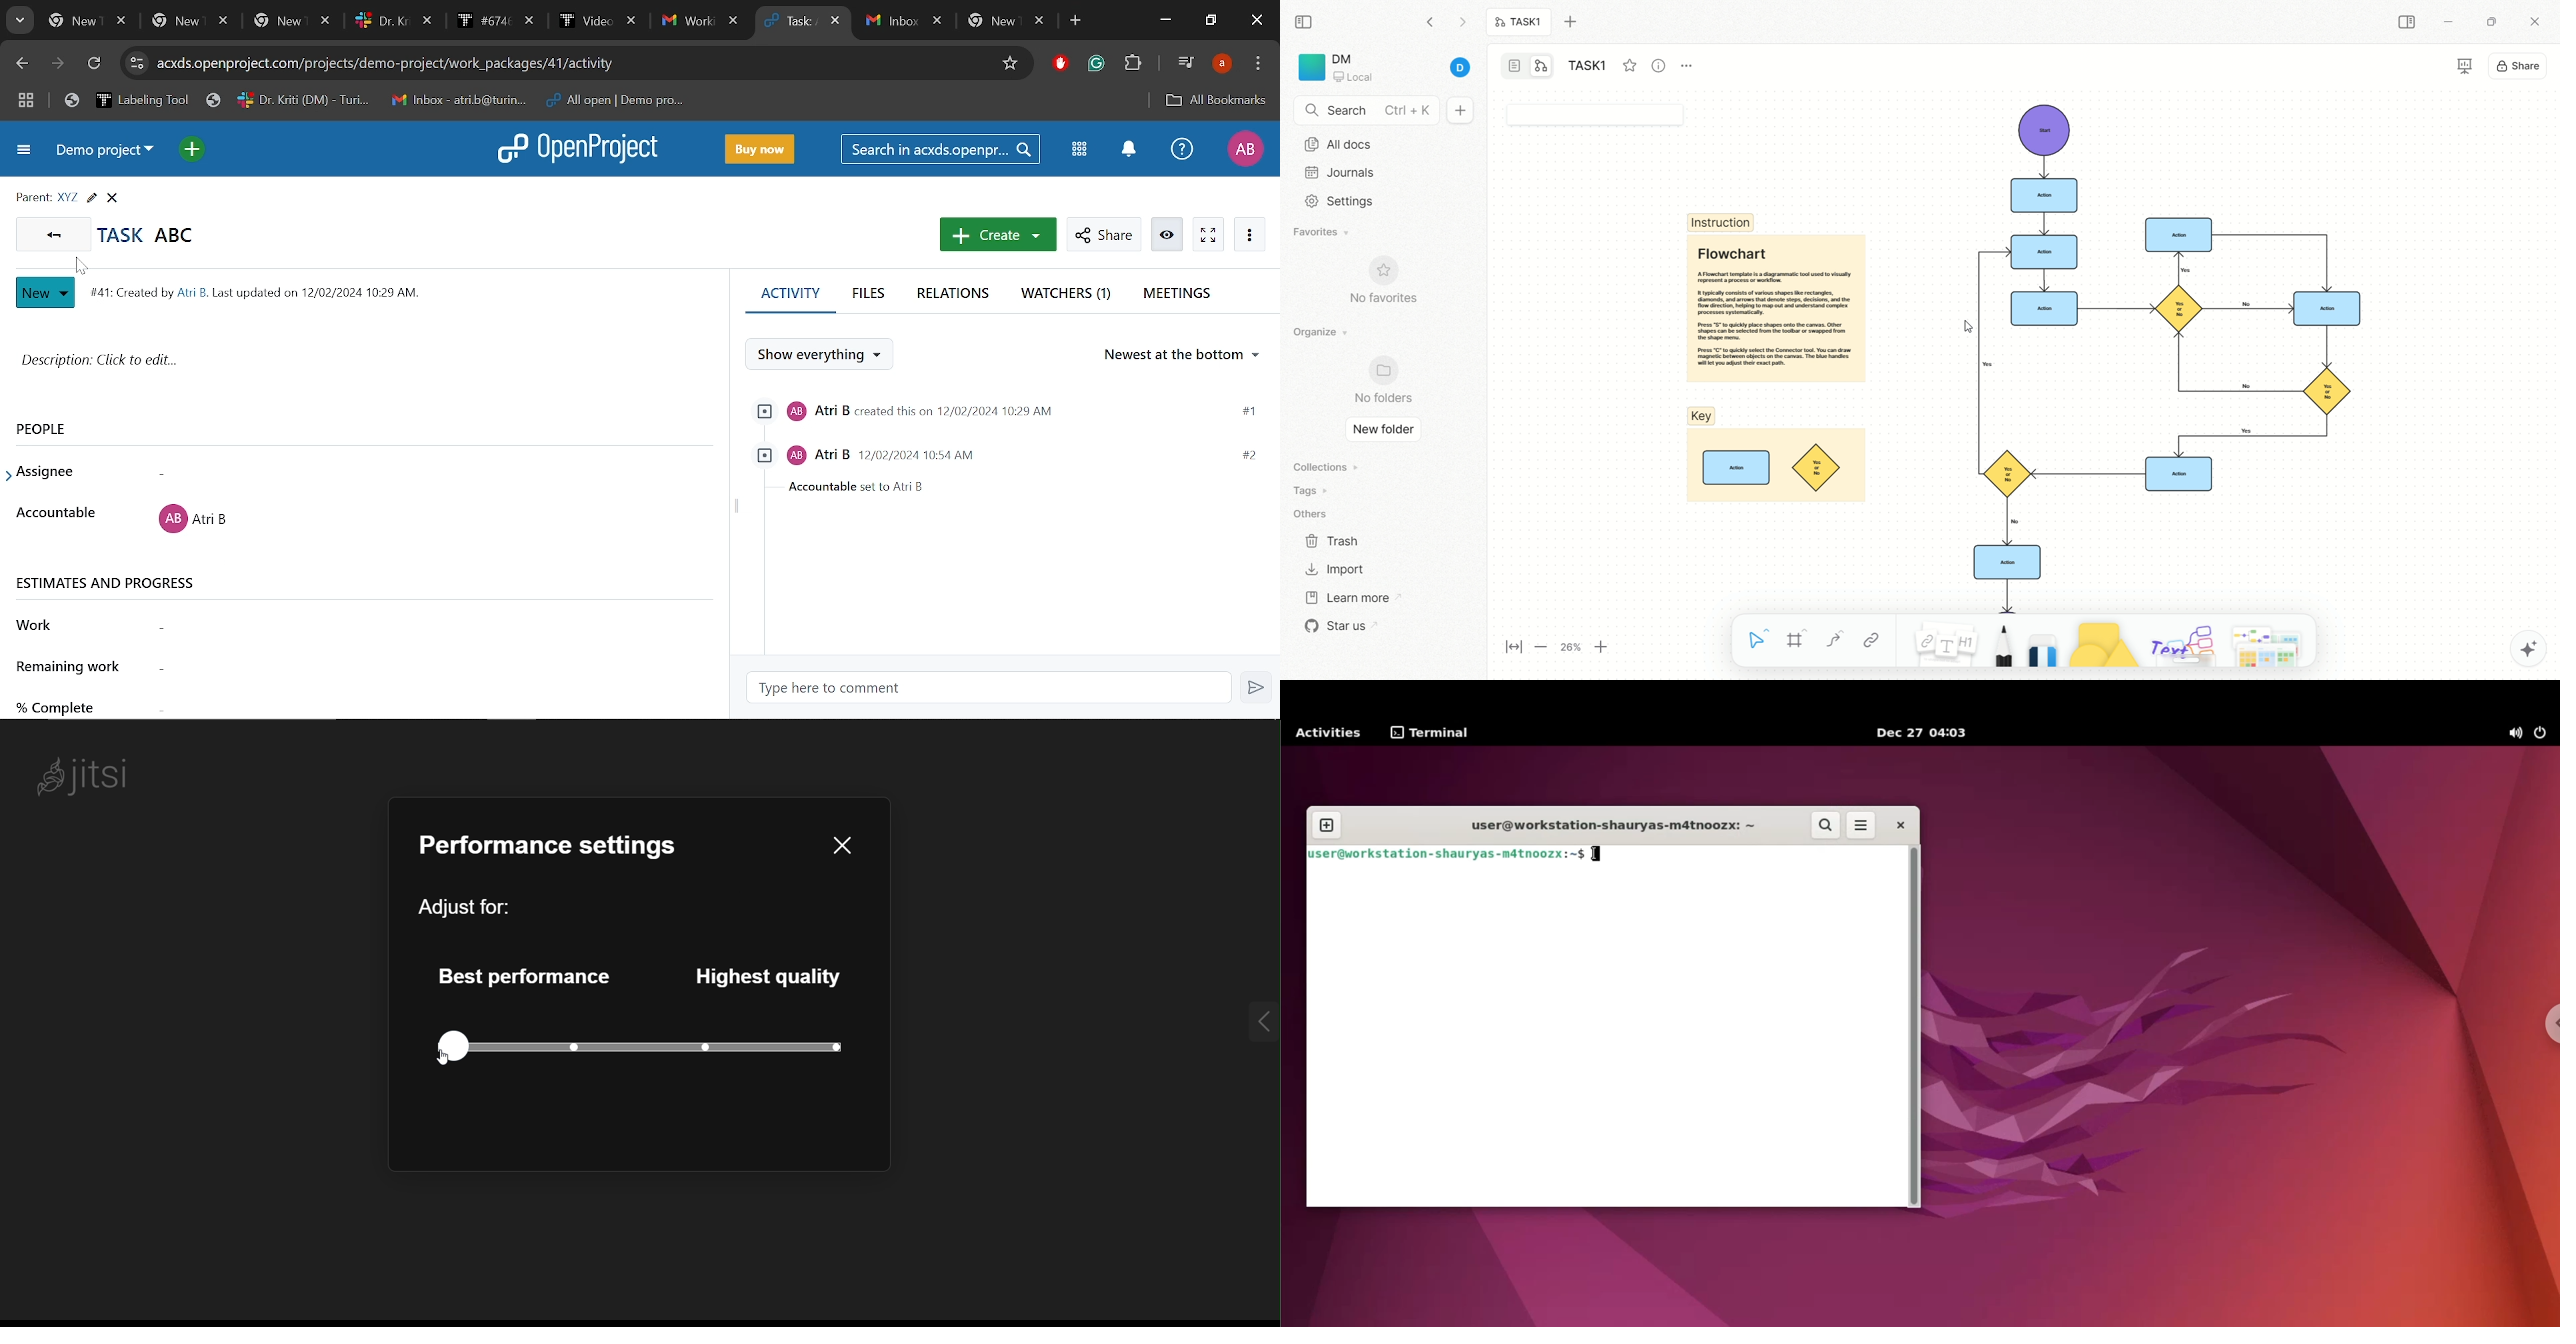 The width and height of the screenshot is (2576, 1344). What do you see at coordinates (1327, 826) in the screenshot?
I see `new tab` at bounding box center [1327, 826].